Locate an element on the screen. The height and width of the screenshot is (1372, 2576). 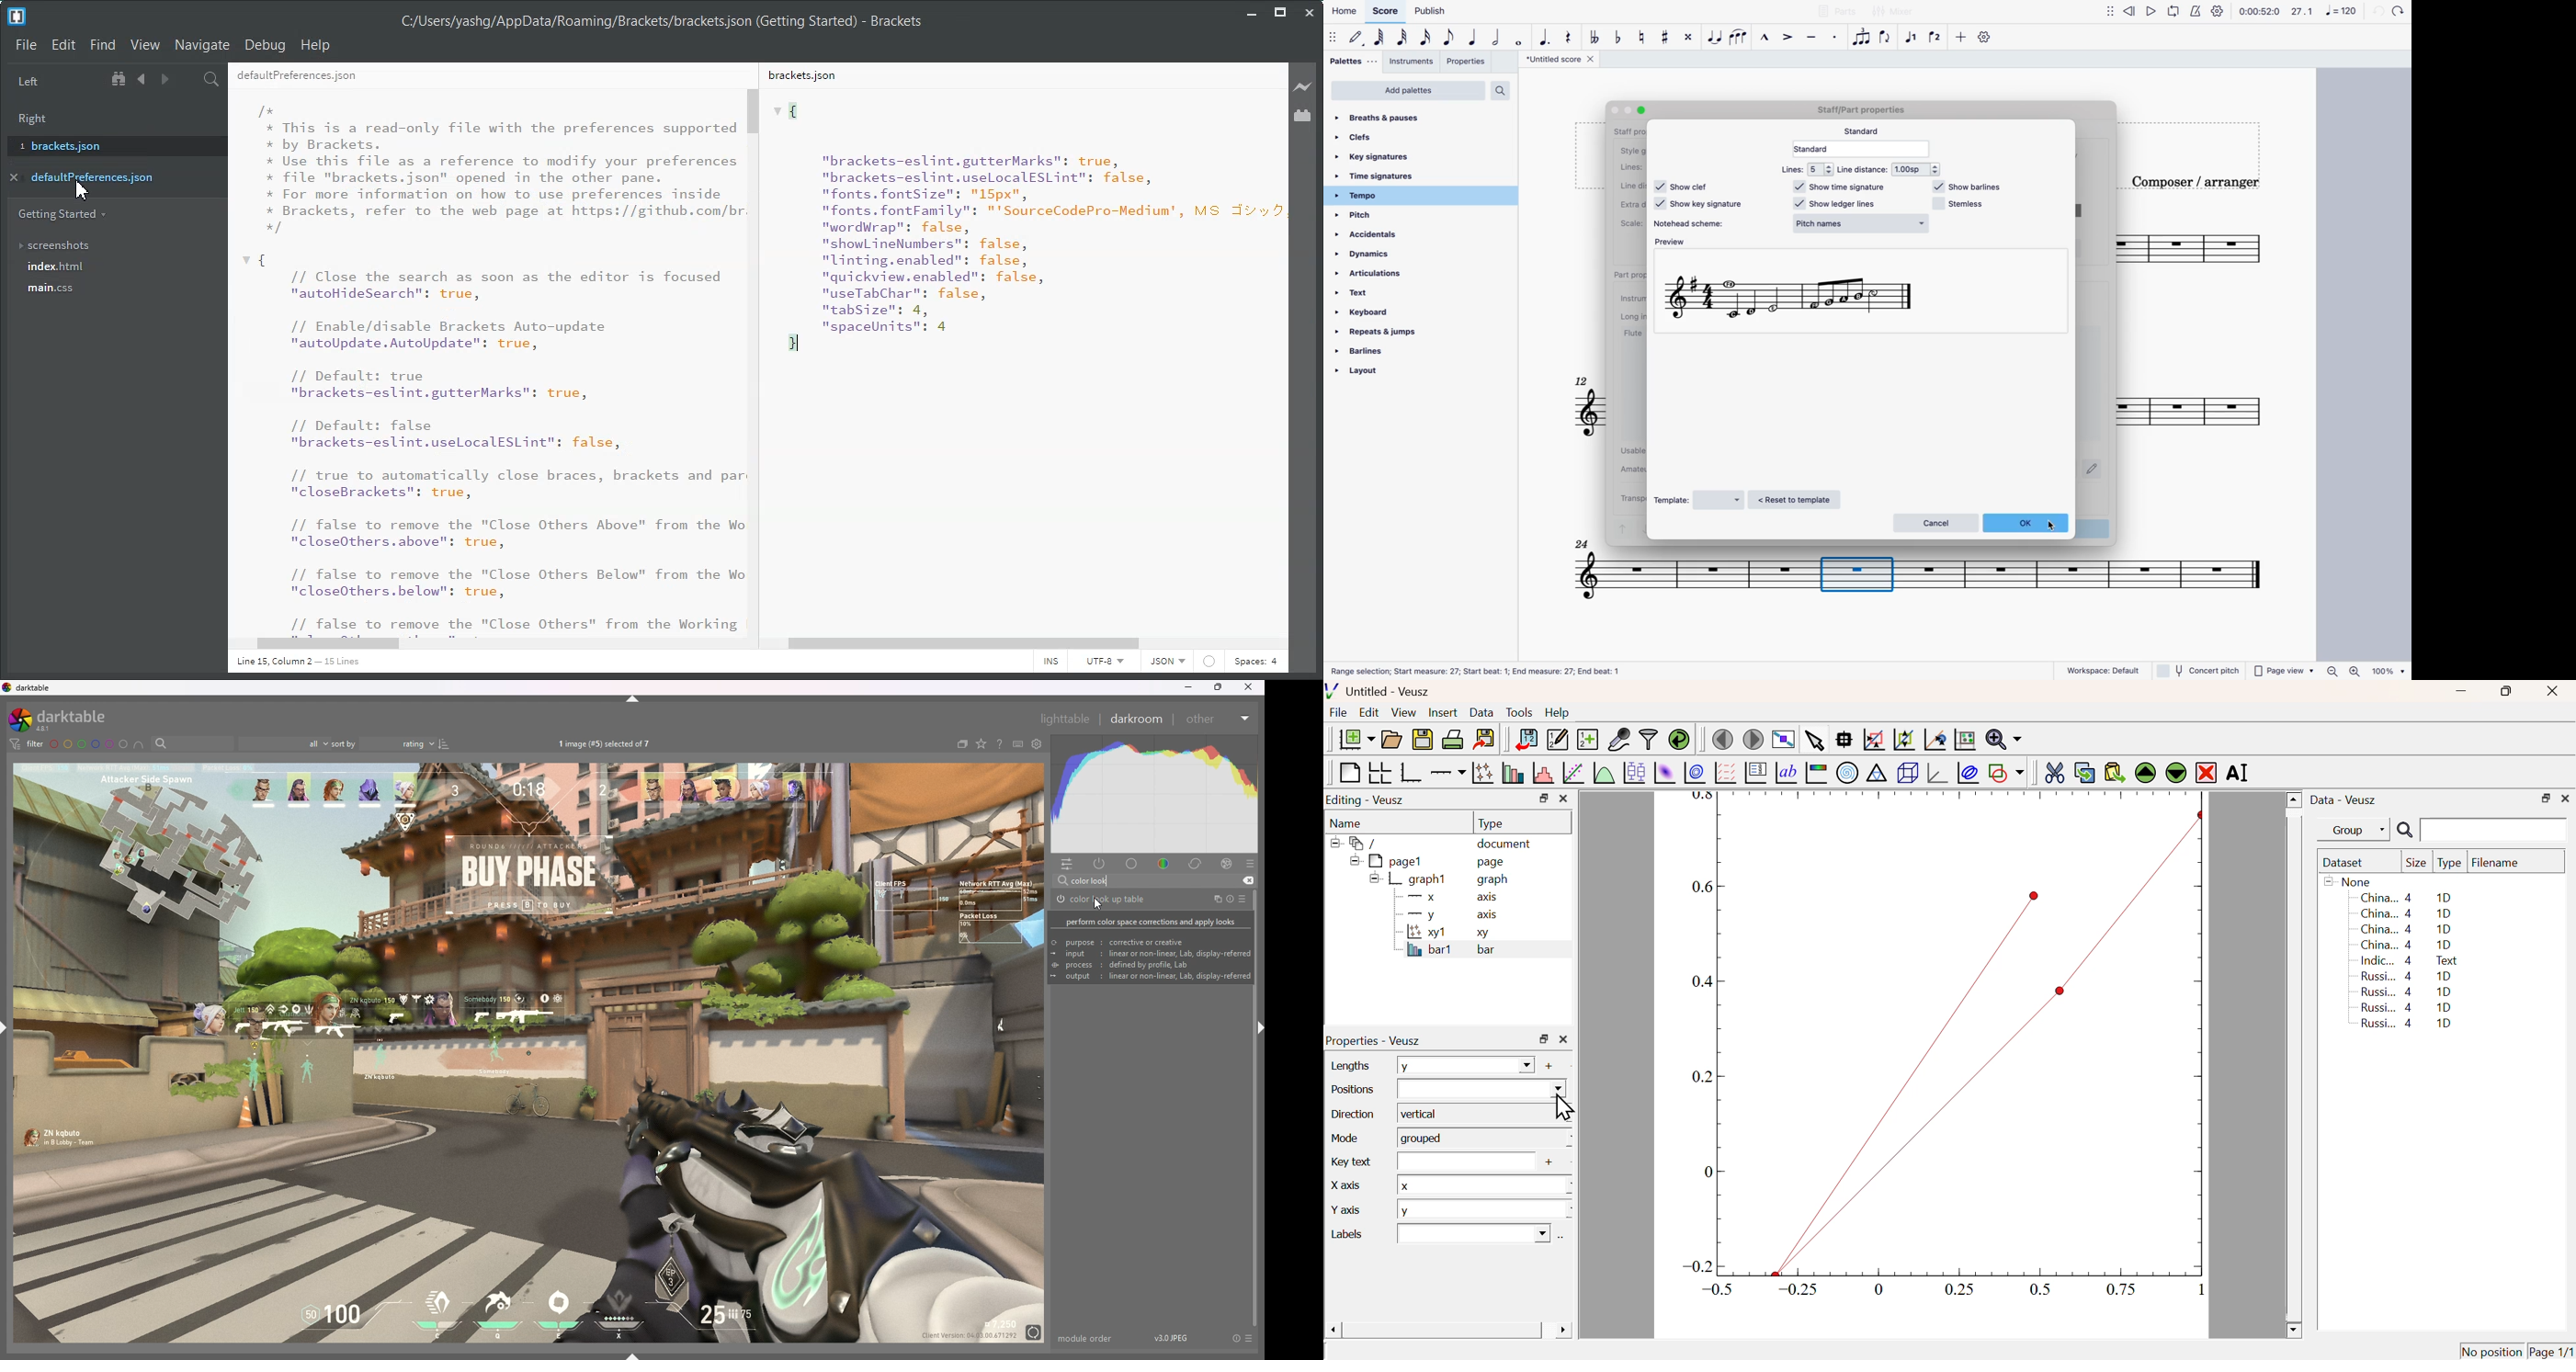
Help is located at coordinates (1558, 713).